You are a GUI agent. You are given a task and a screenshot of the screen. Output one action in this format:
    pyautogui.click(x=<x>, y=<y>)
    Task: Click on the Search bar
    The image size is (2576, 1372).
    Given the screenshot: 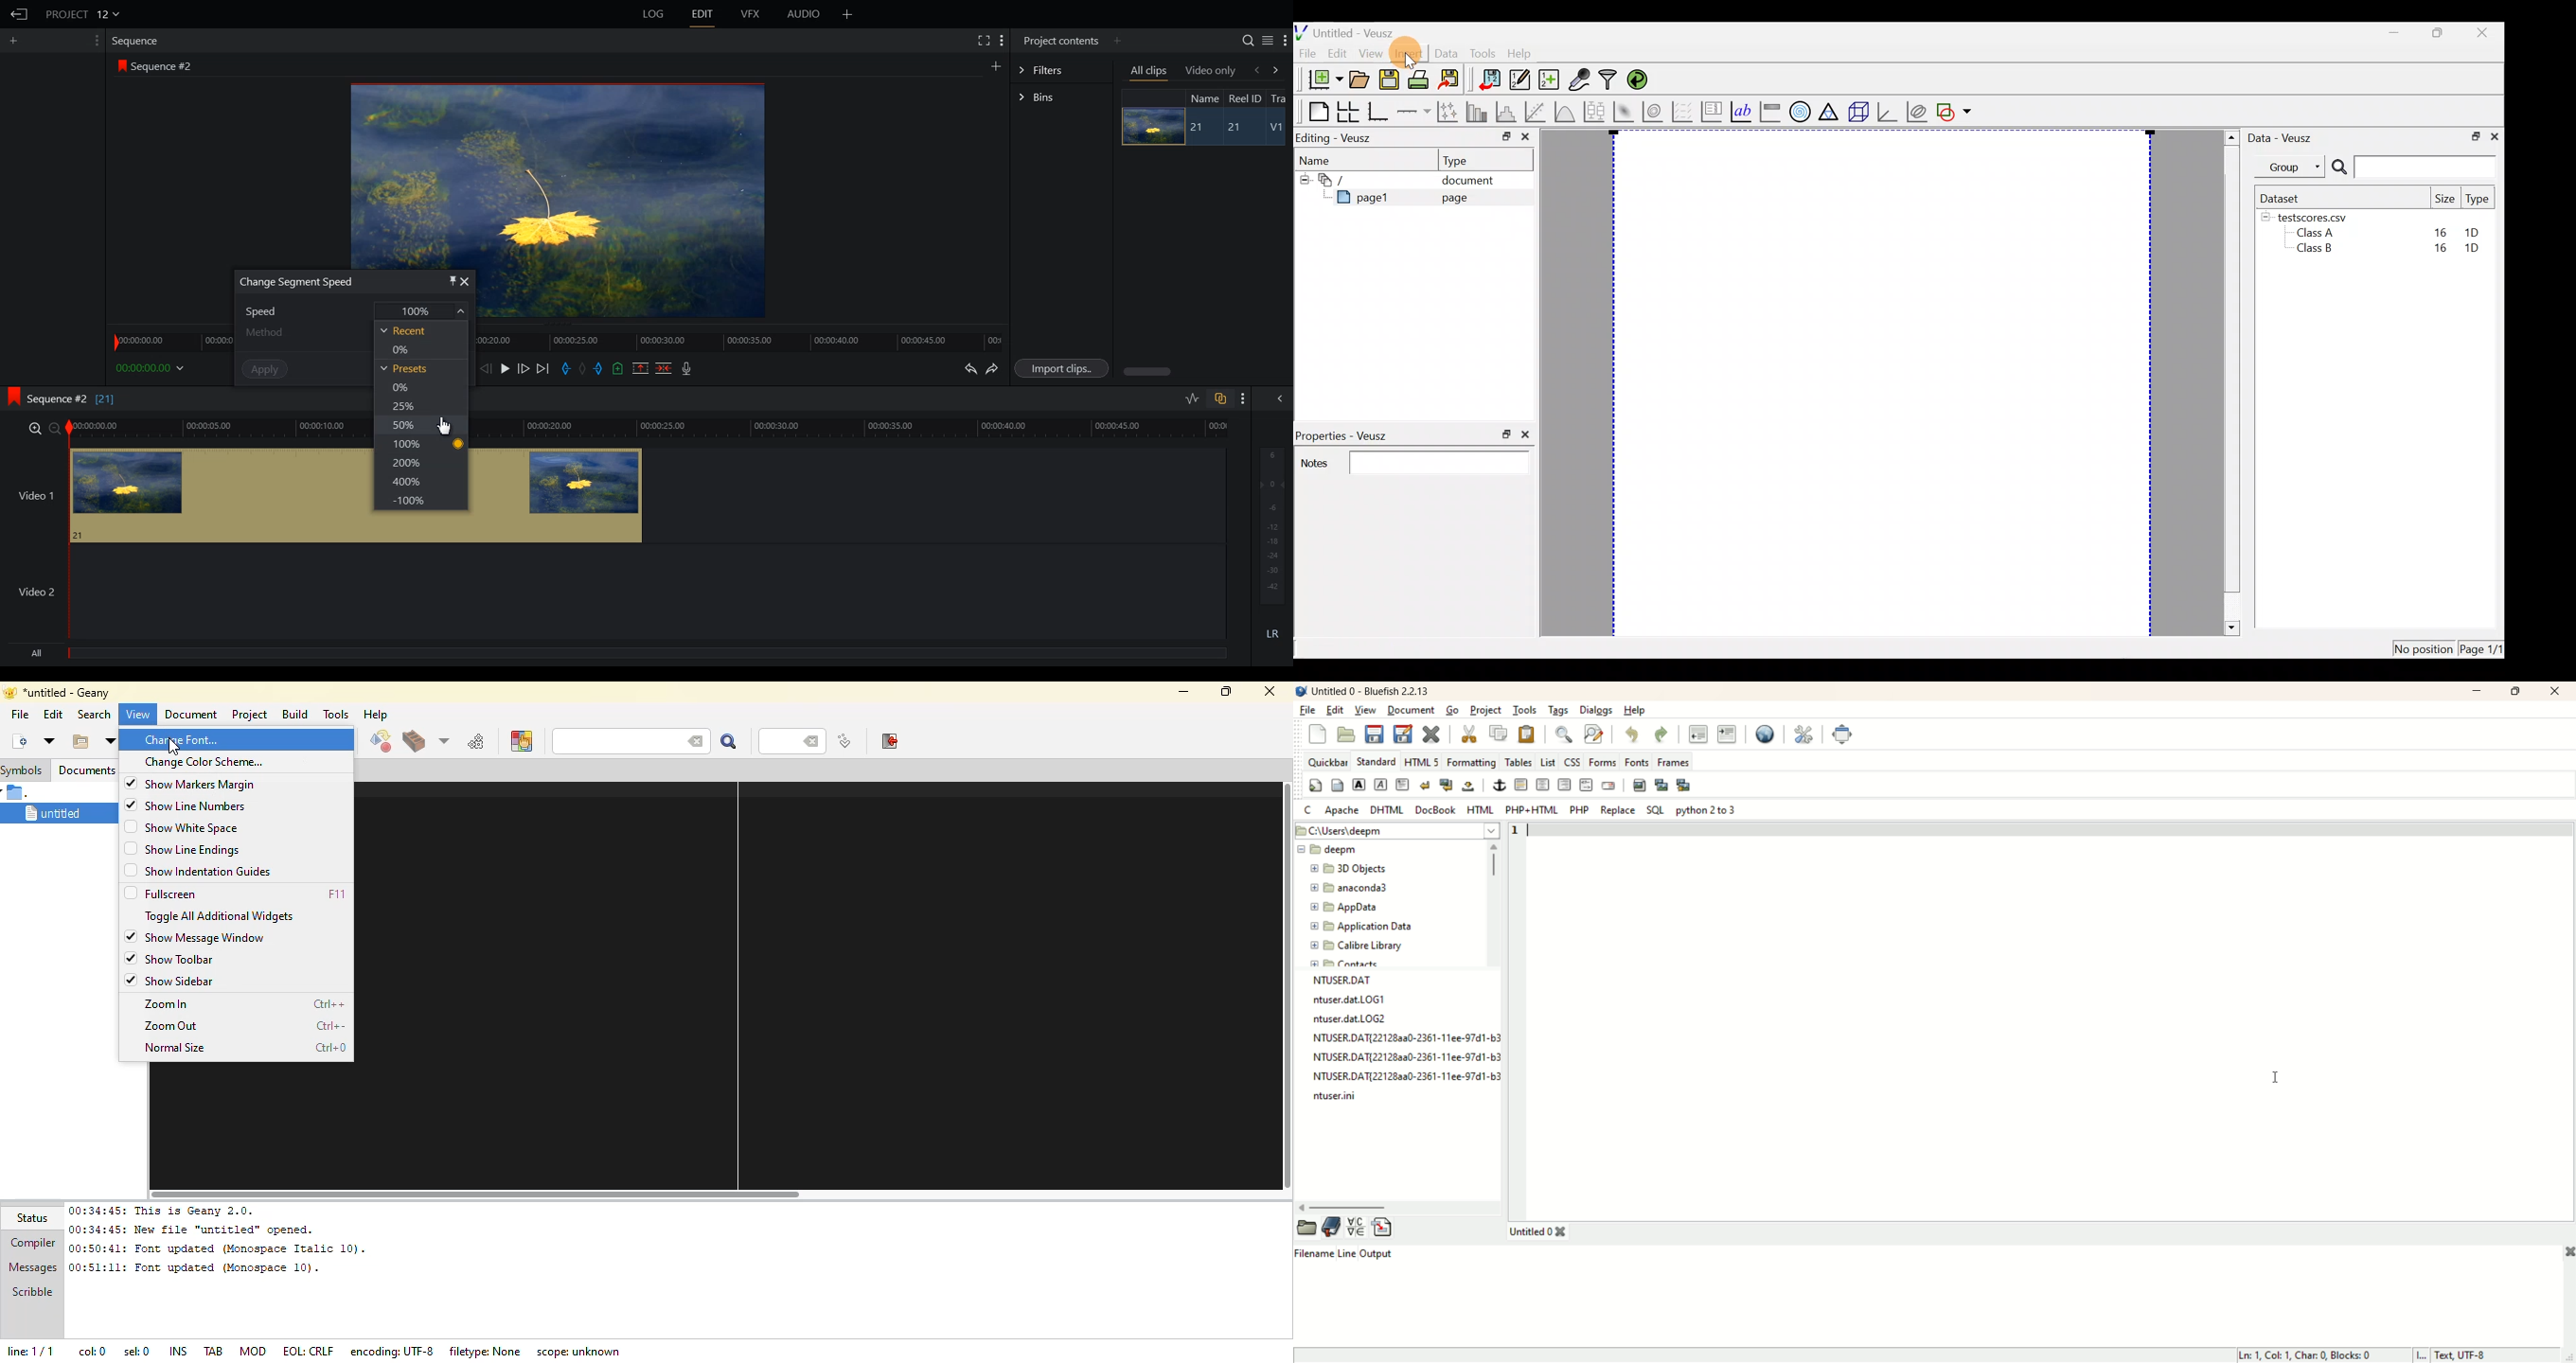 What is the action you would take?
    pyautogui.click(x=2413, y=168)
    